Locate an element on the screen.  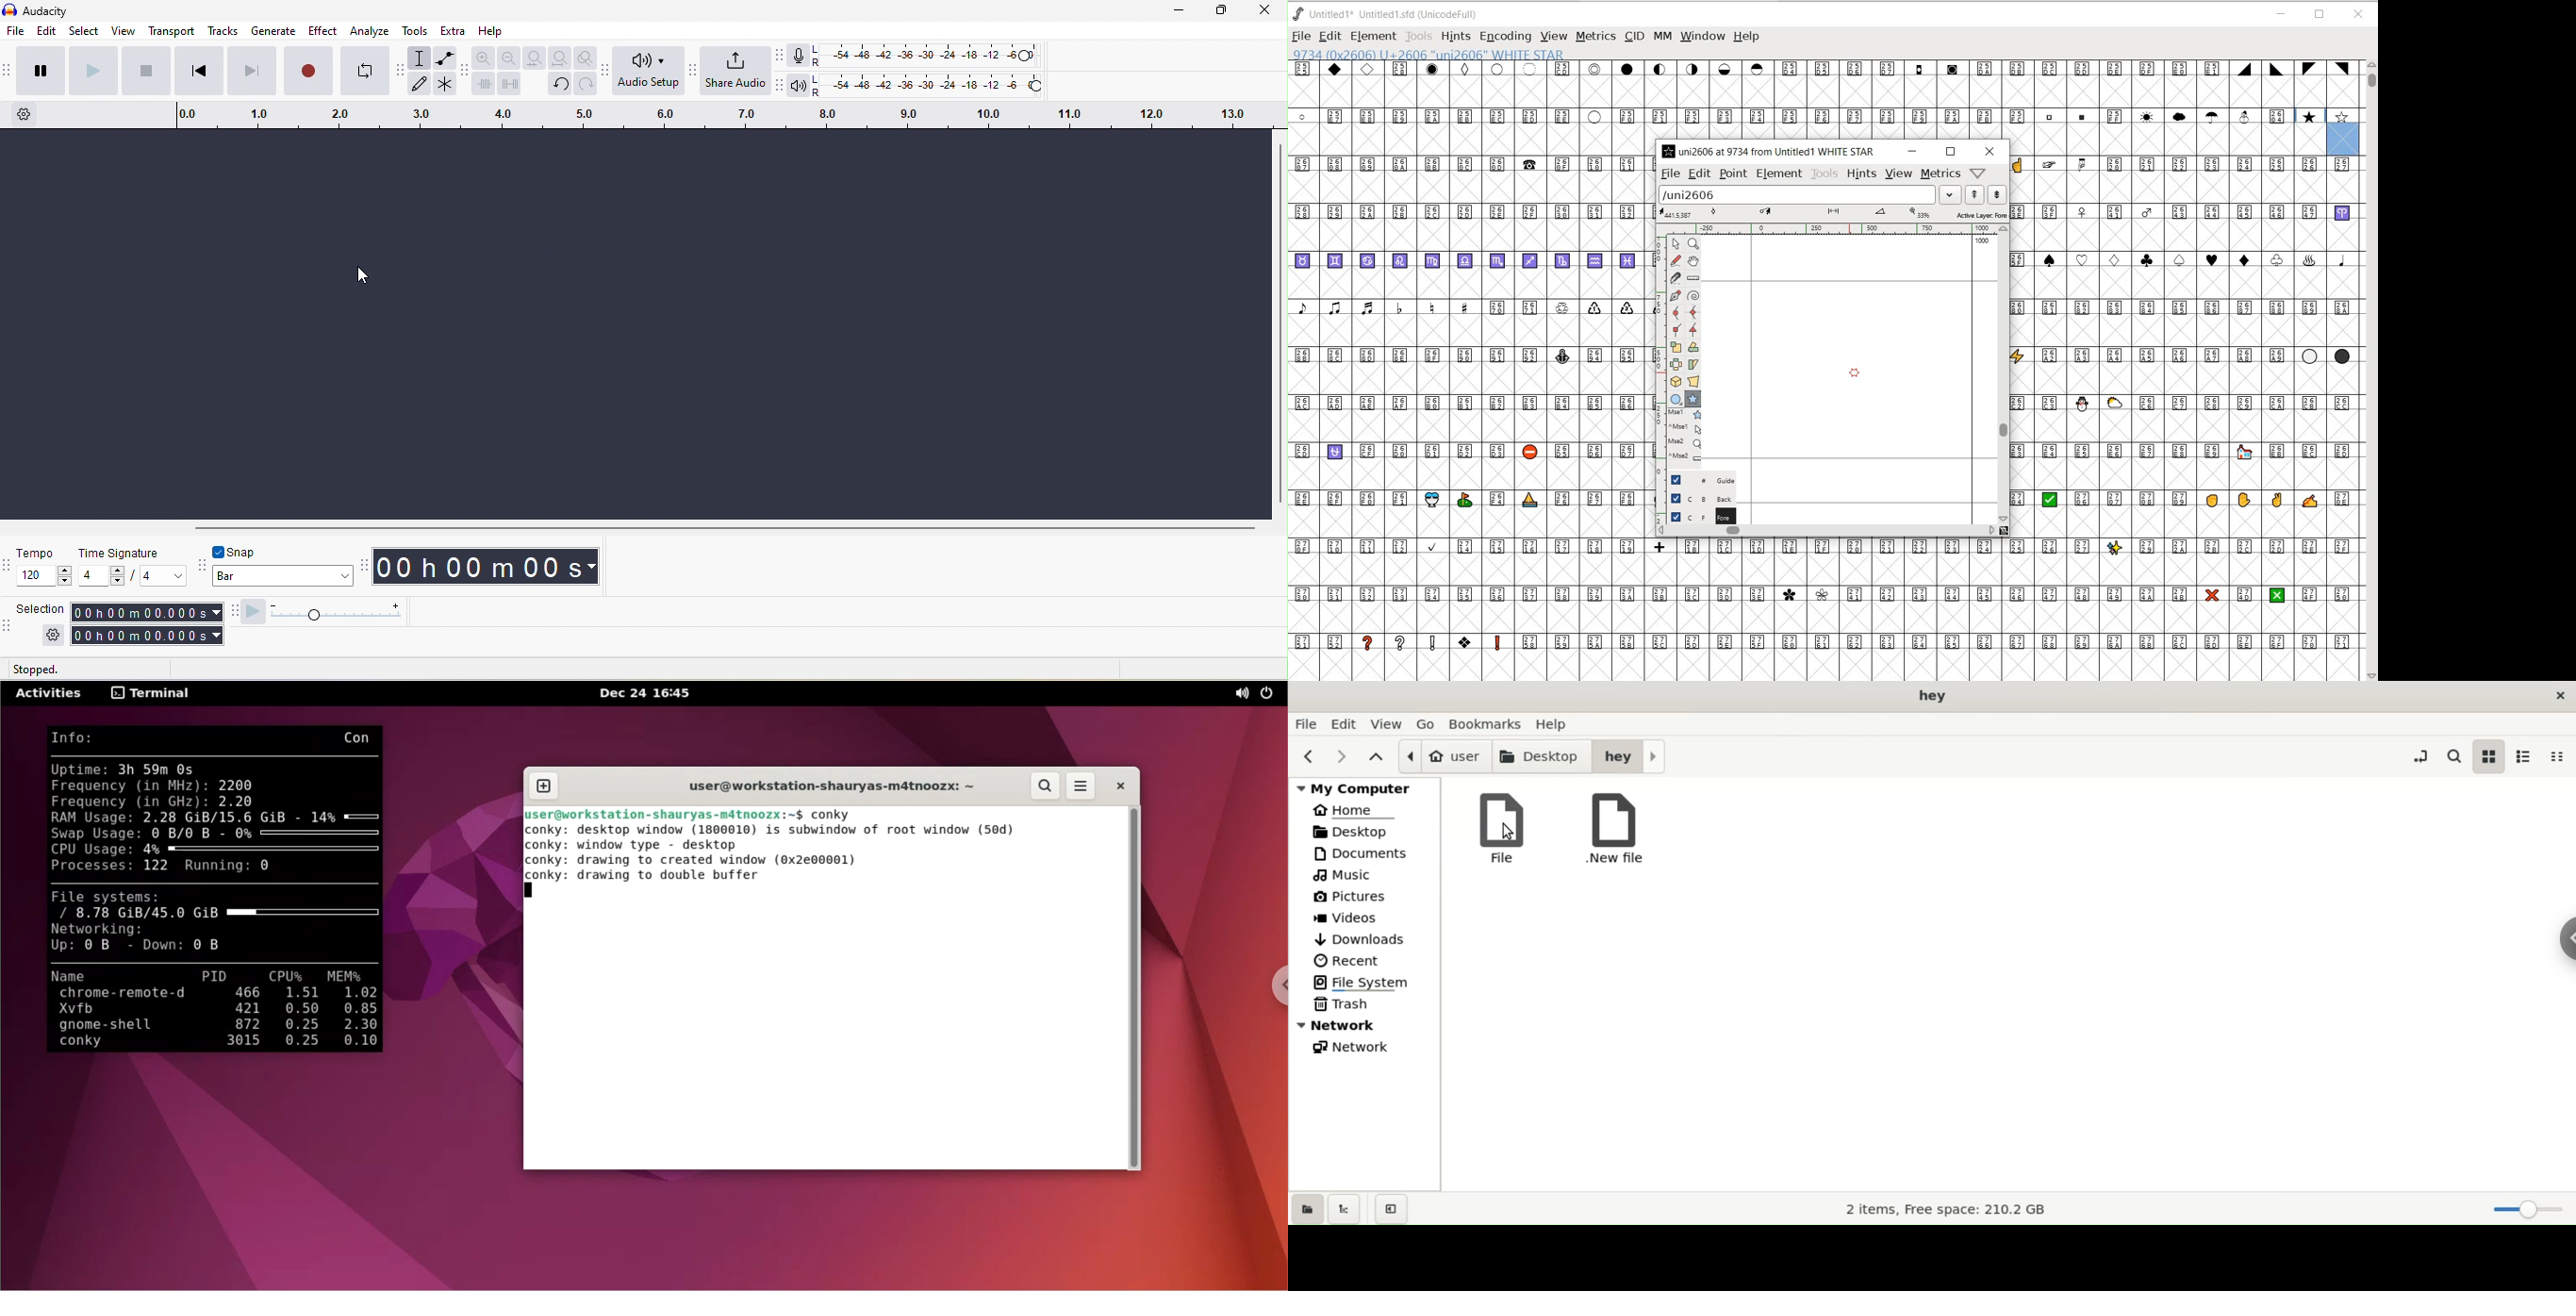
playback meter toolbar is located at coordinates (779, 86).